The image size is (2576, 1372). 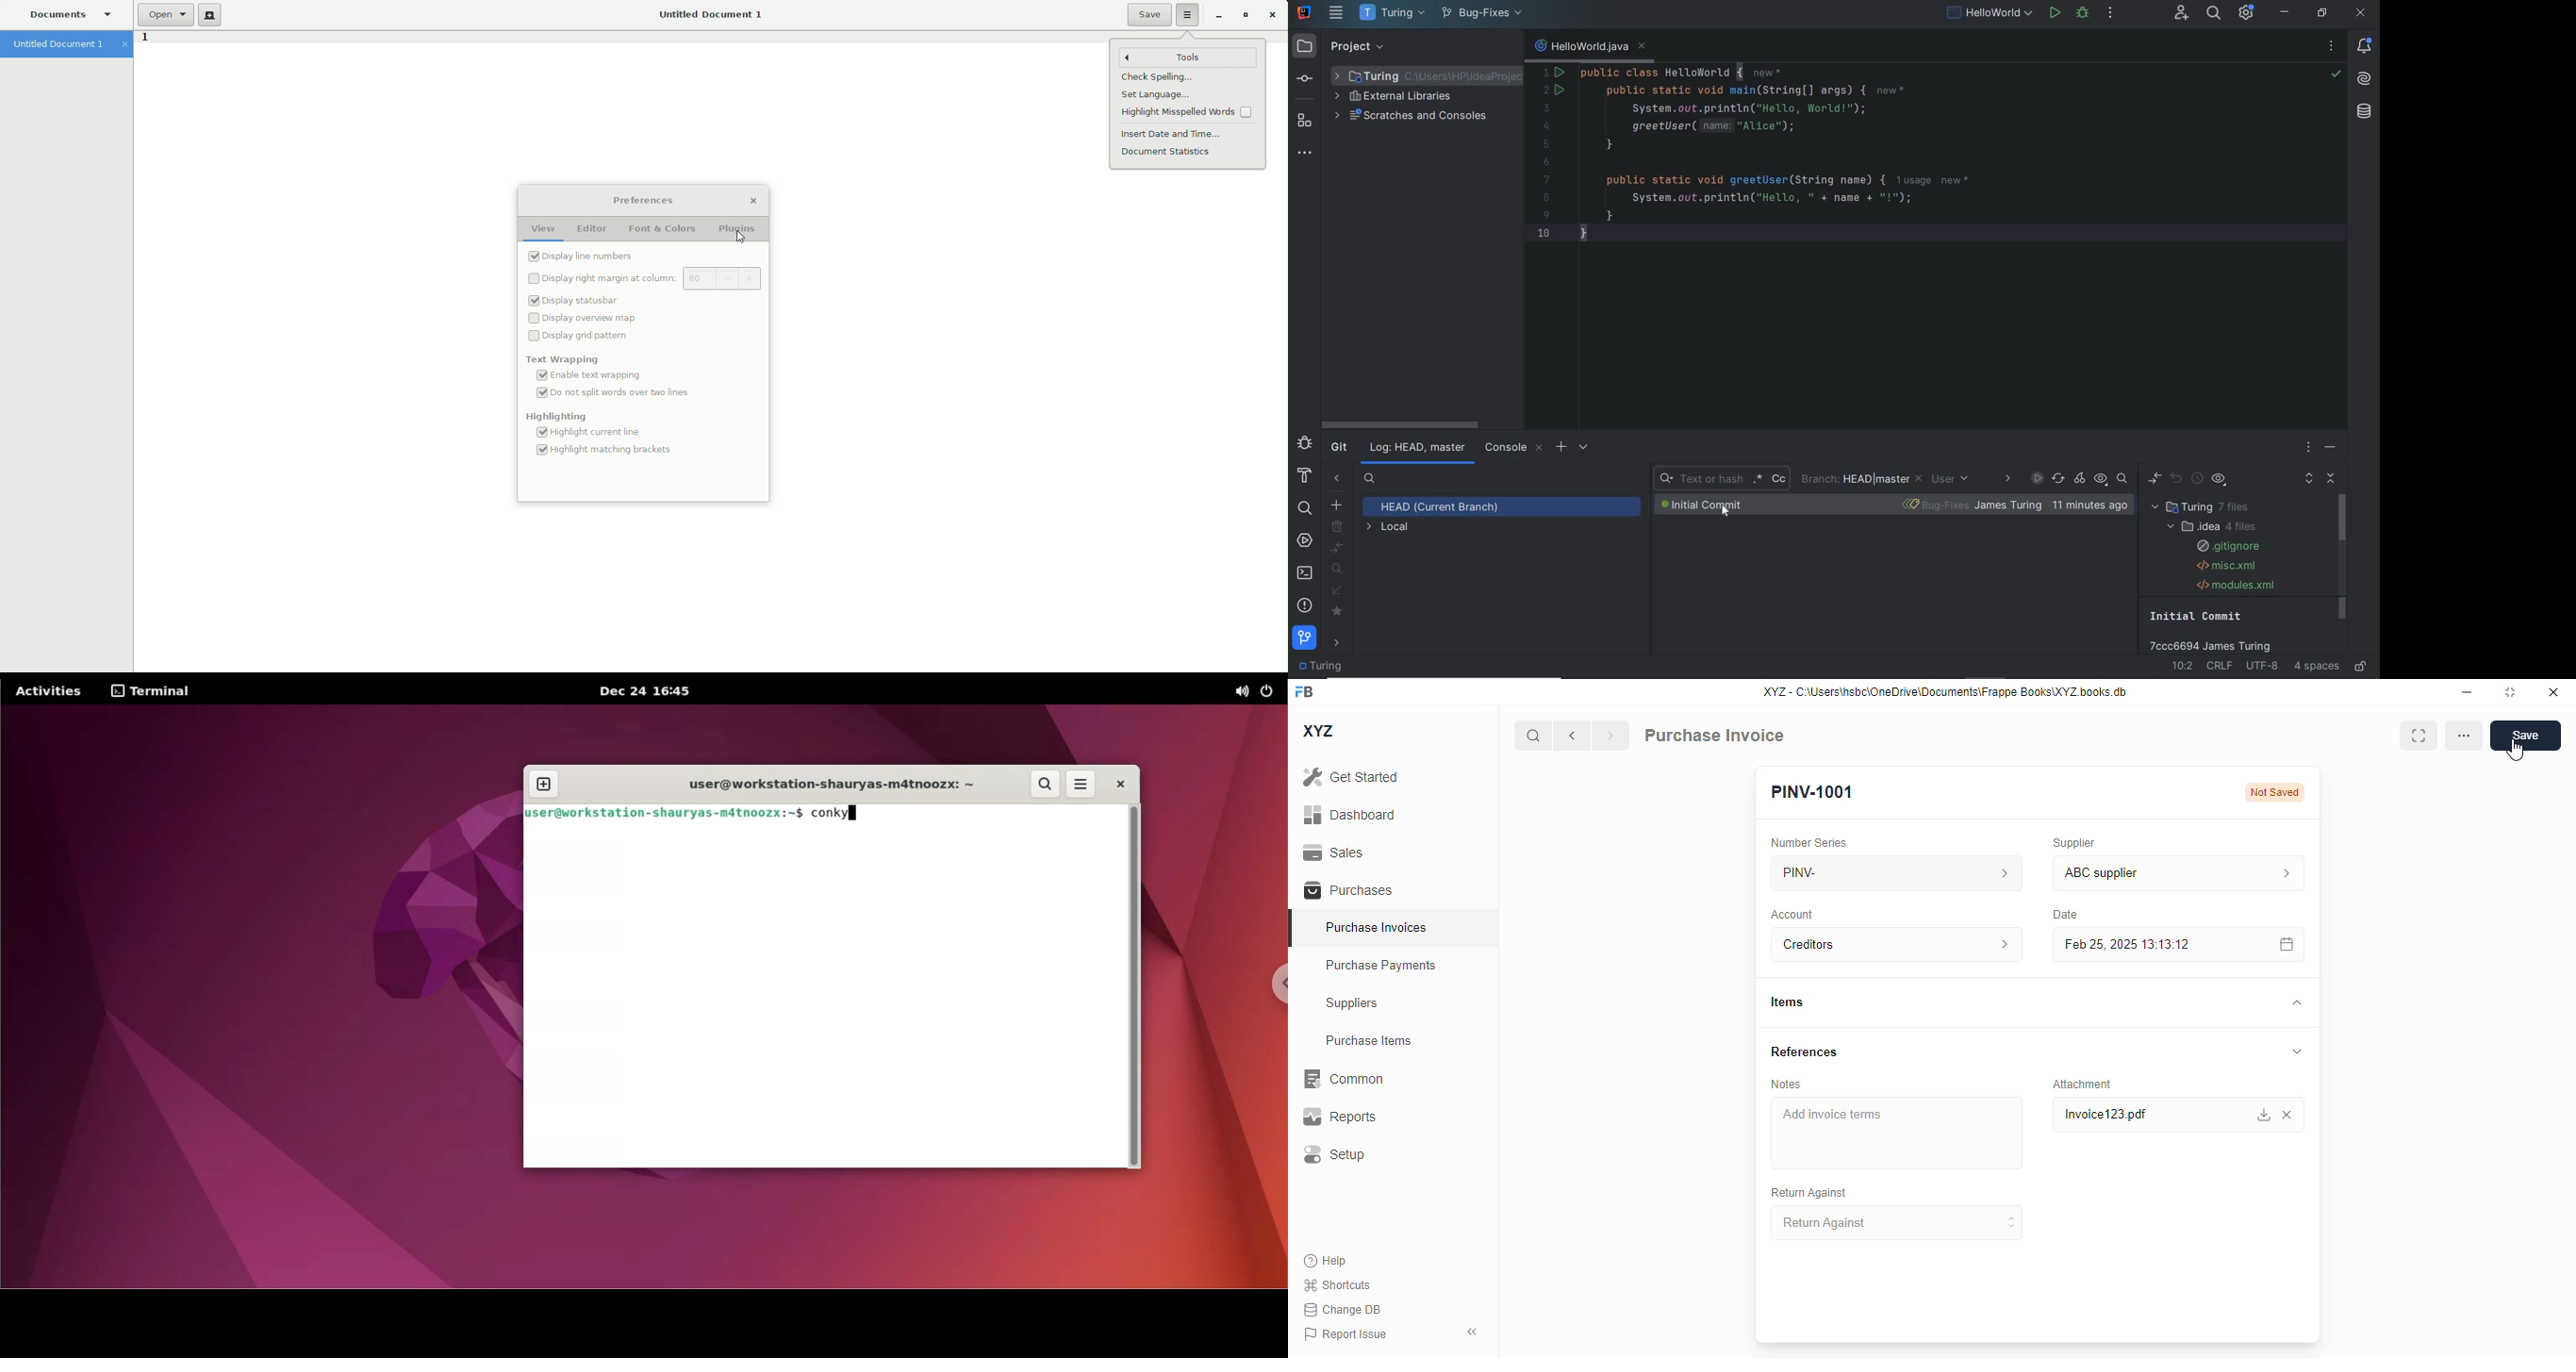 What do you see at coordinates (1713, 735) in the screenshot?
I see `purchase invoice` at bounding box center [1713, 735].